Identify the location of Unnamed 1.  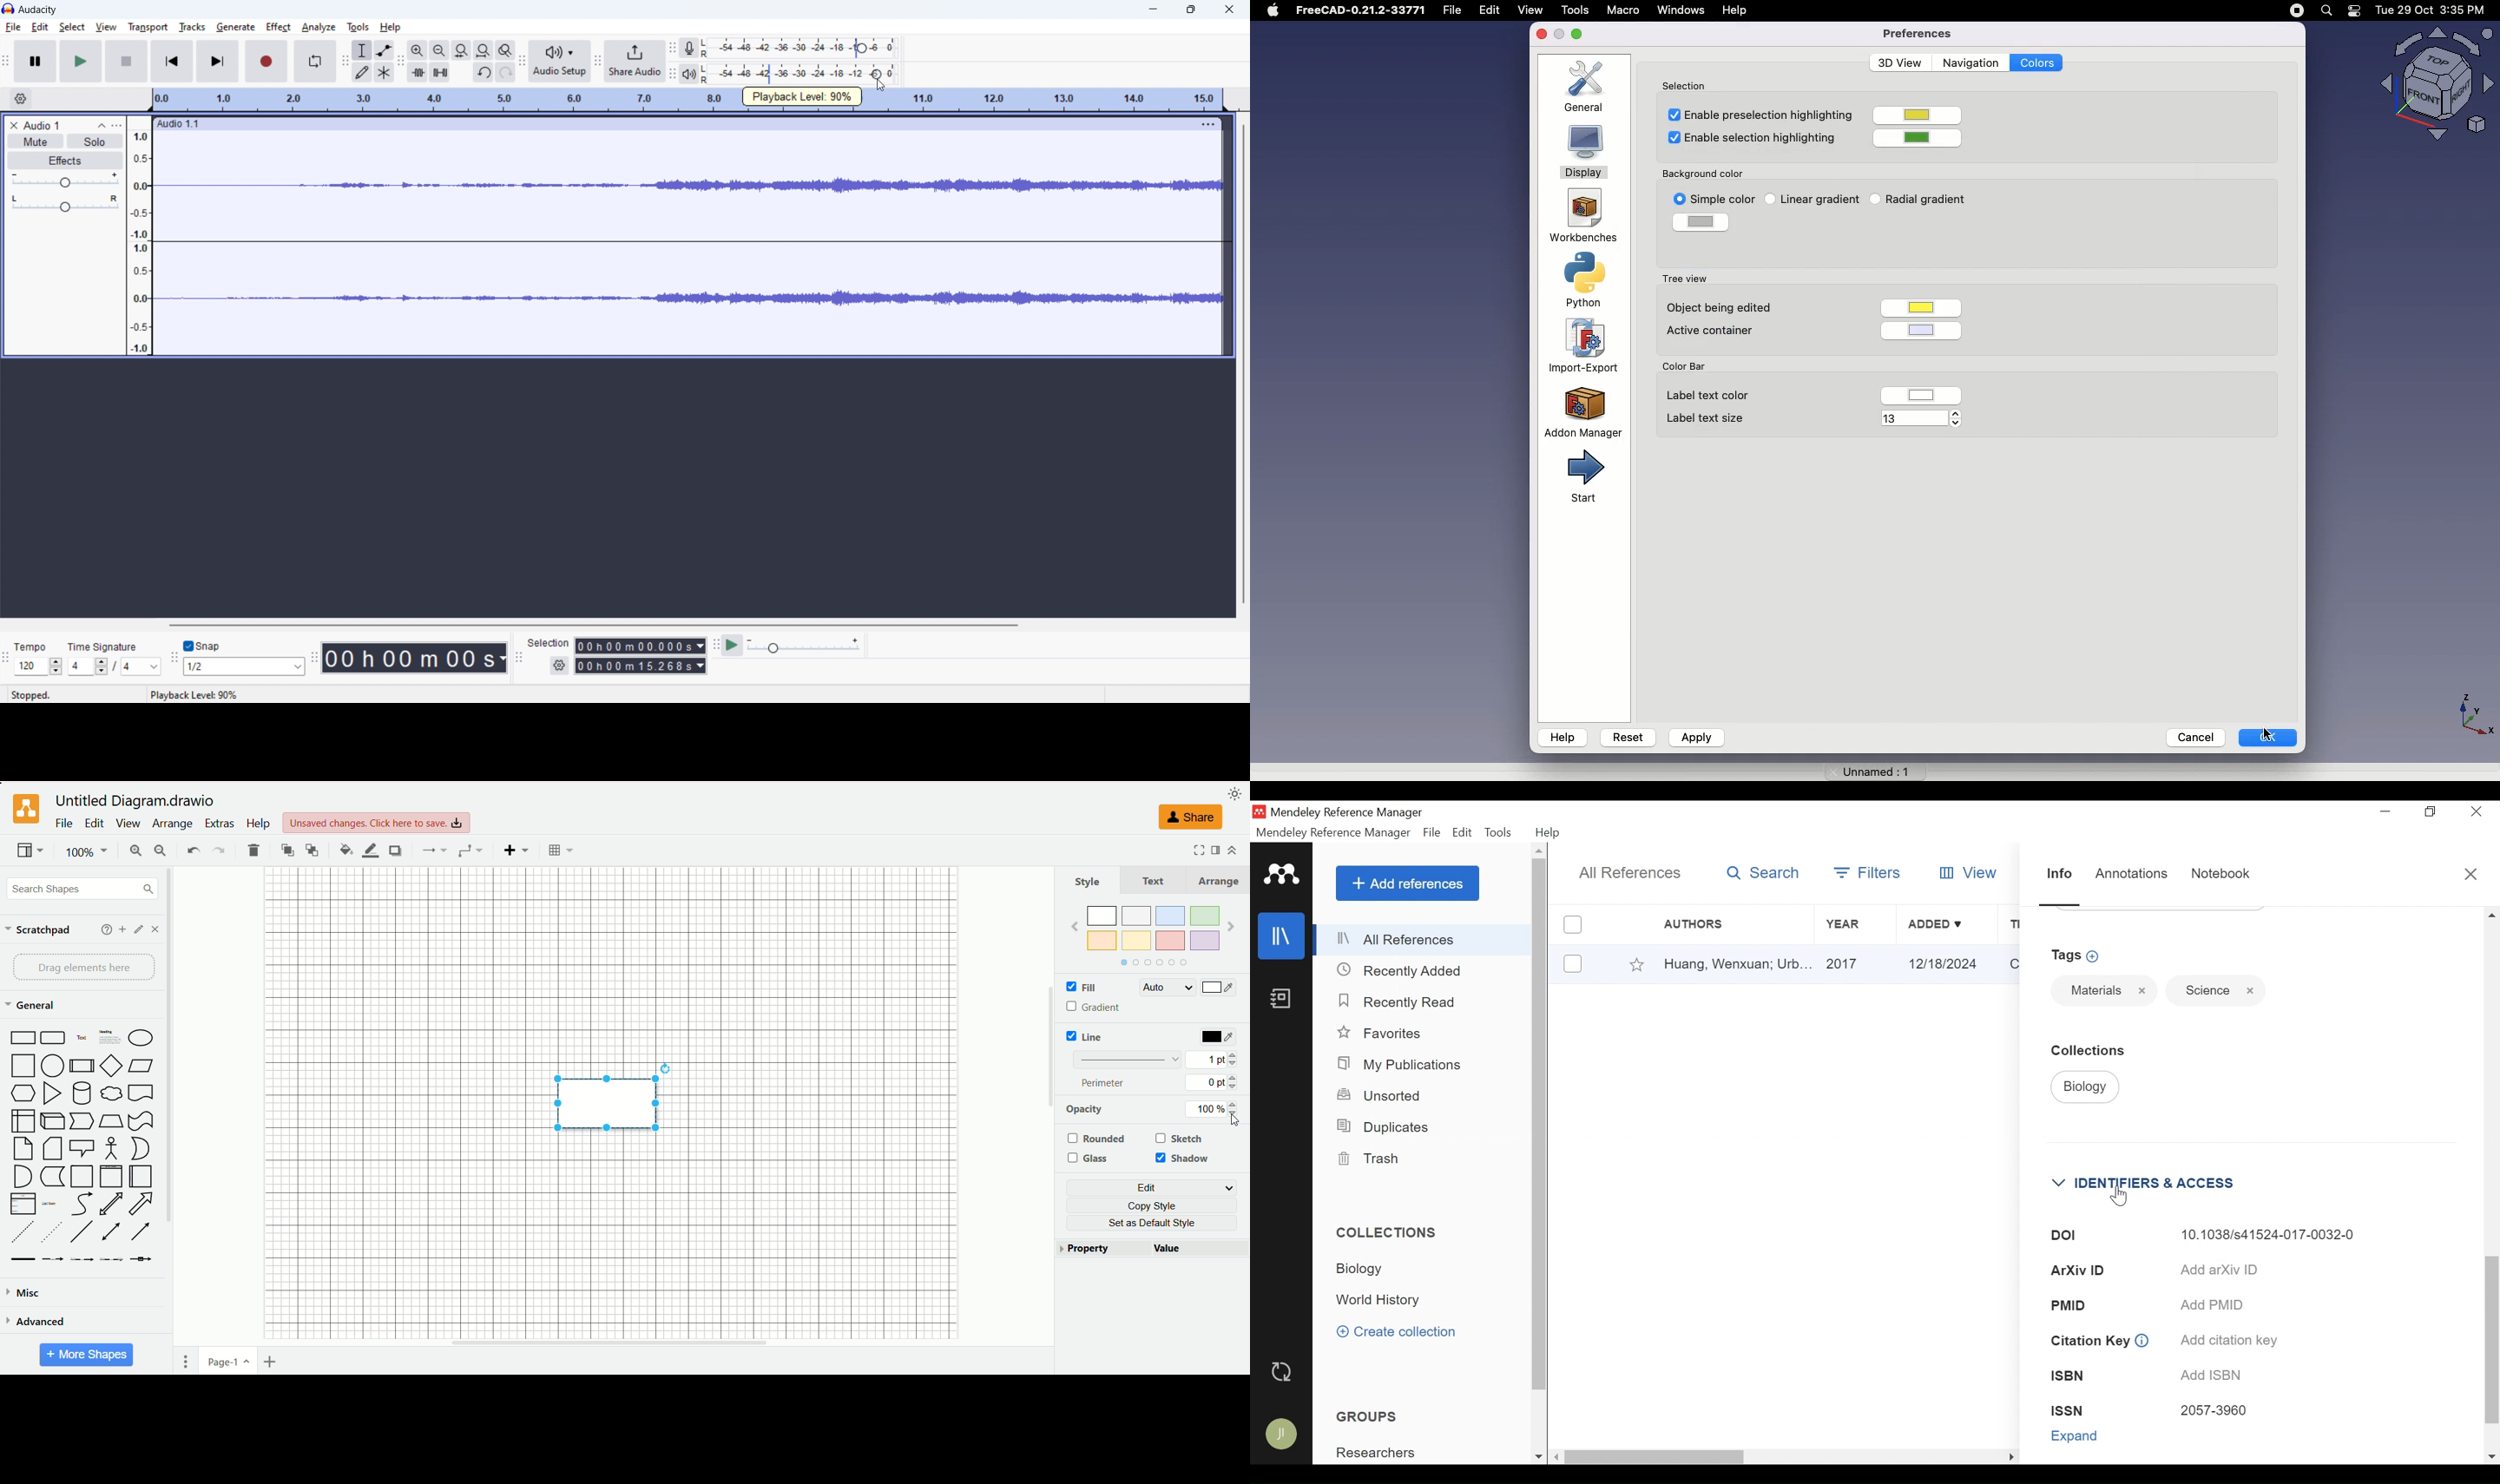
(1869, 768).